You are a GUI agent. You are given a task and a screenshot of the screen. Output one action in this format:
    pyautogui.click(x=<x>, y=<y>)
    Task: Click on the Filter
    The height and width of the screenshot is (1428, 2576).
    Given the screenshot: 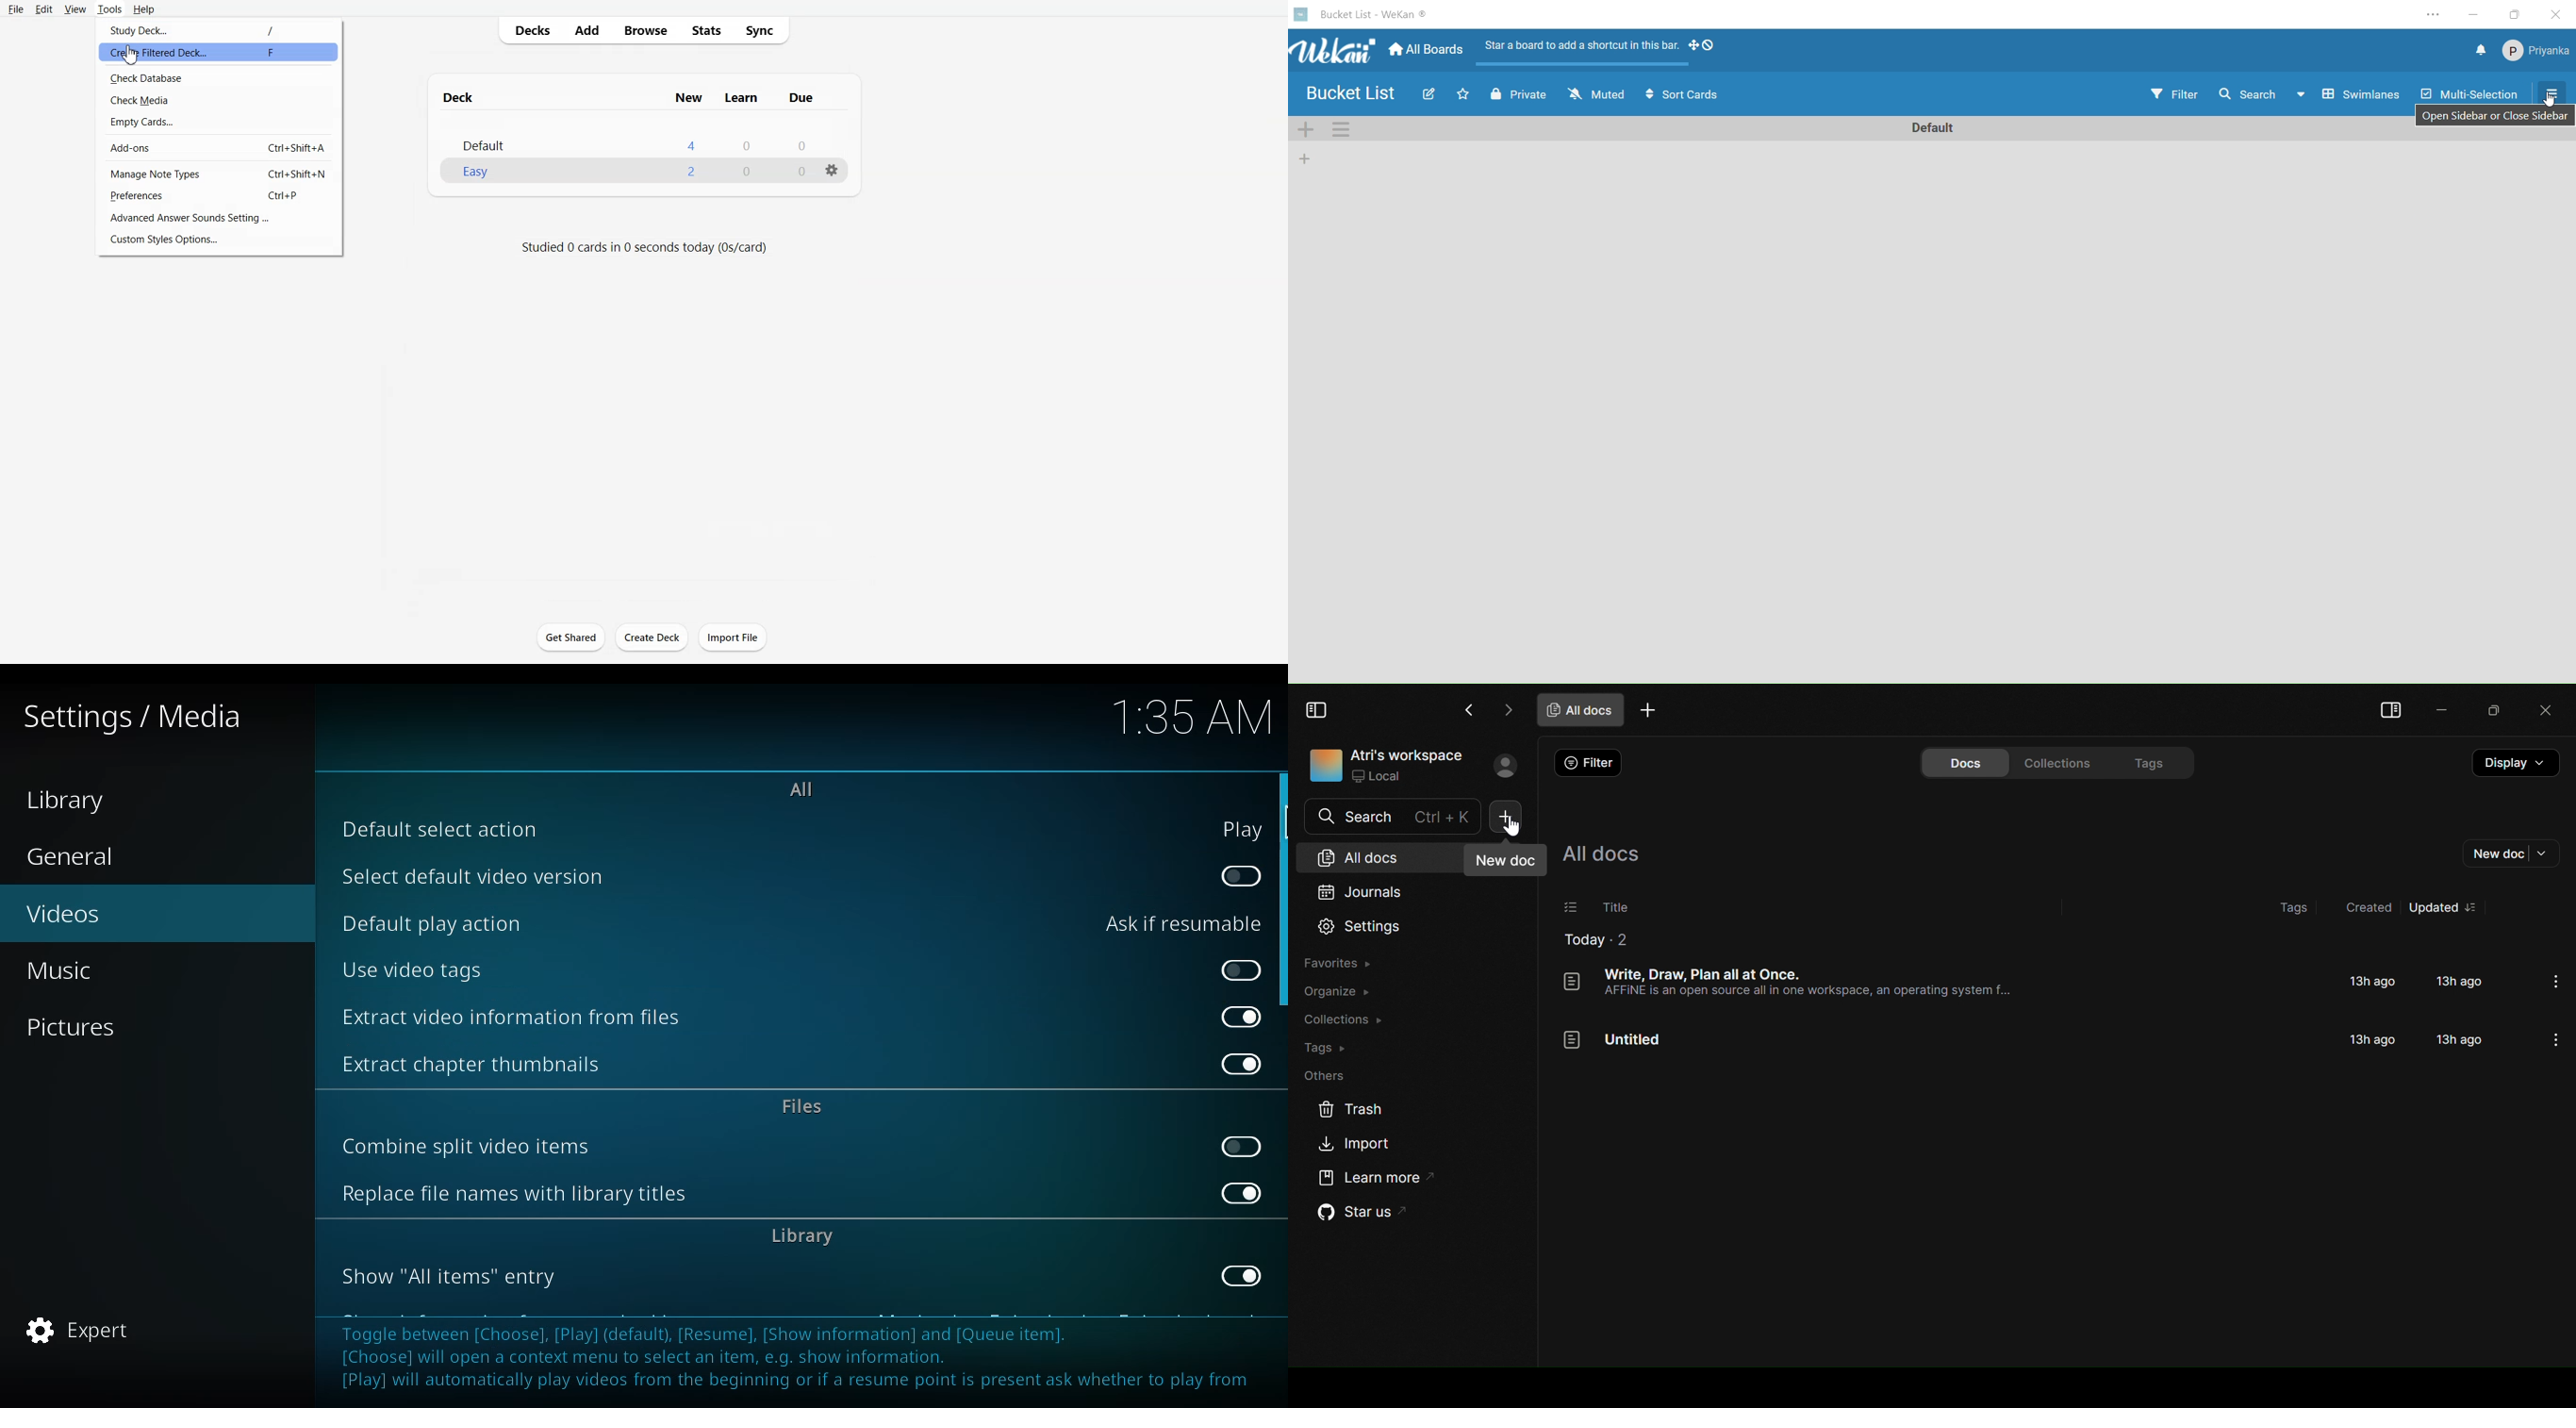 What is the action you would take?
    pyautogui.click(x=1593, y=763)
    